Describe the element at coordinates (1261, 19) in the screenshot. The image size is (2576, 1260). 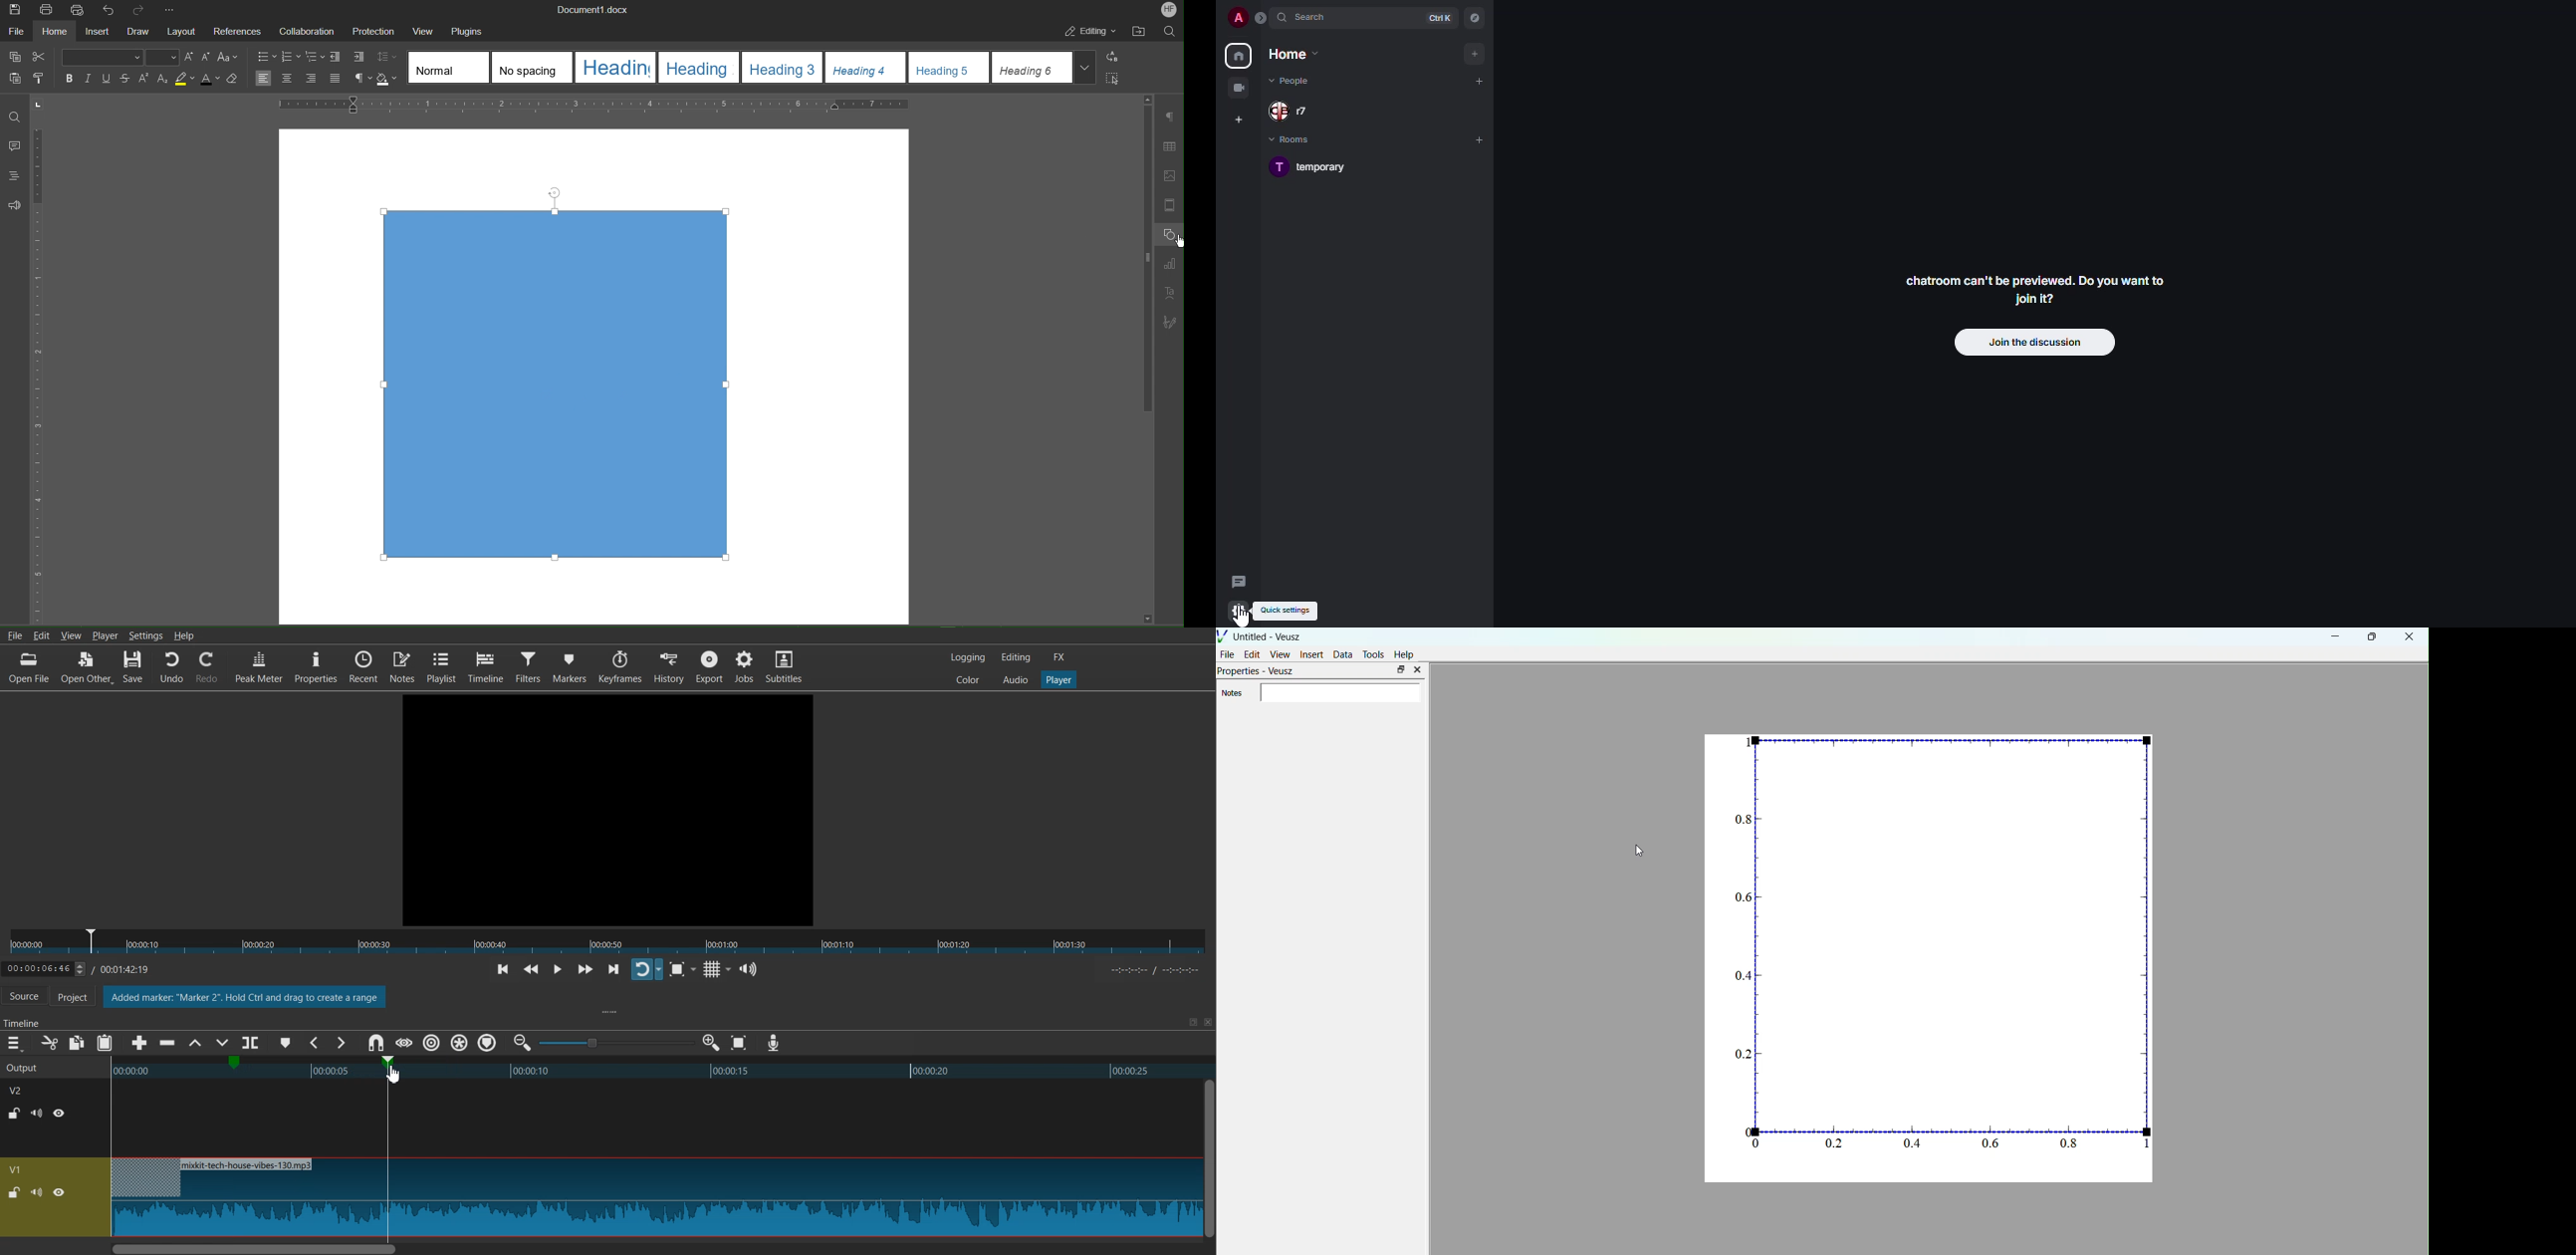
I see `expand` at that location.